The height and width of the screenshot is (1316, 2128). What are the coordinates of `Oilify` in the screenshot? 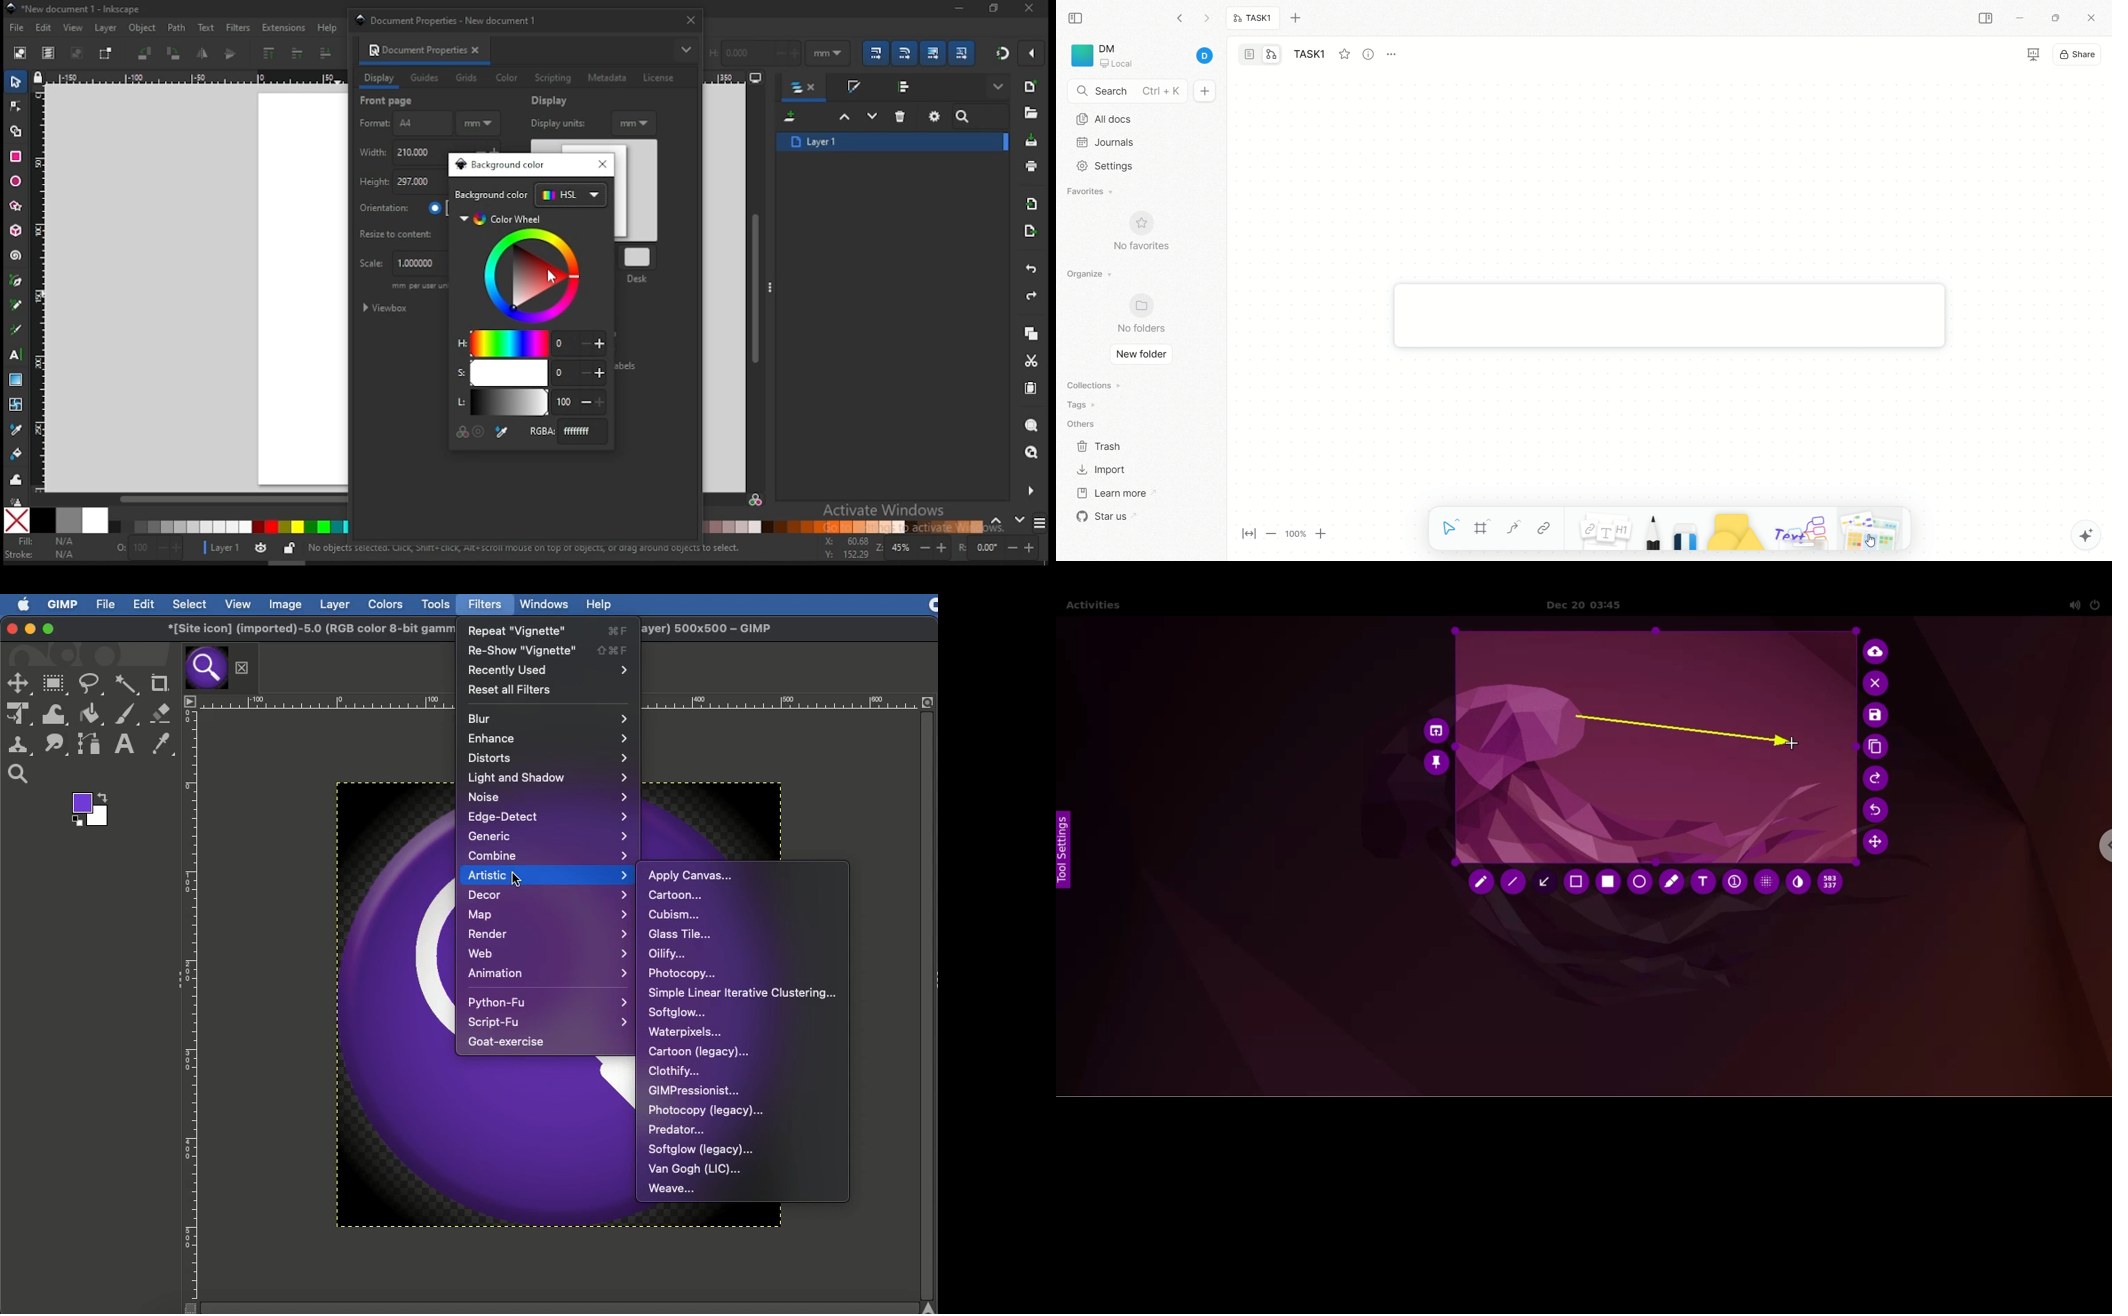 It's located at (671, 953).